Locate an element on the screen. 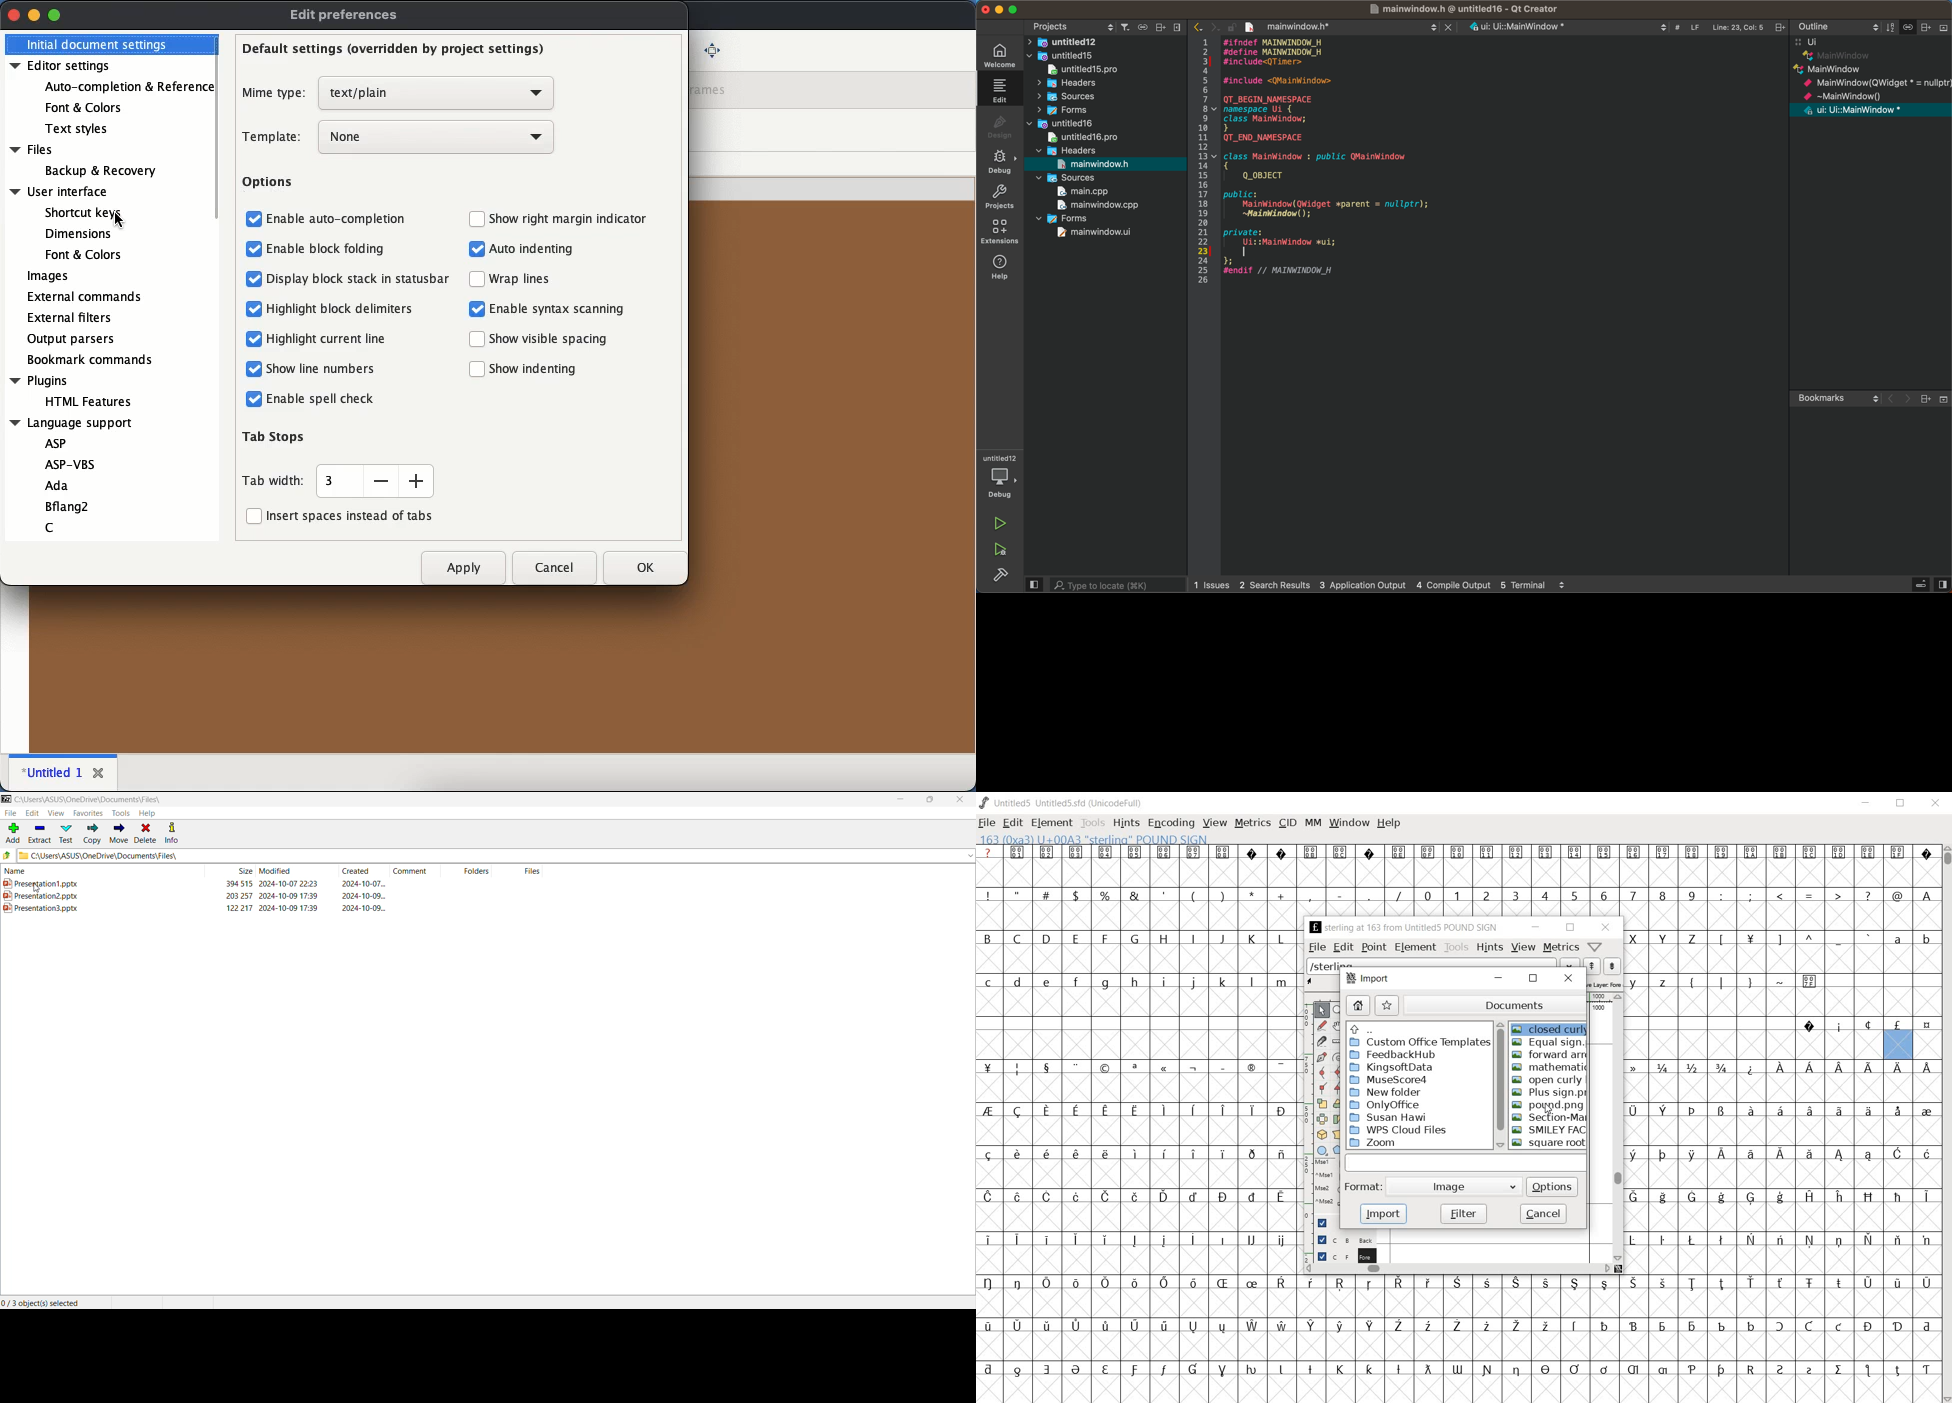  Symbol is located at coordinates (1781, 1285).